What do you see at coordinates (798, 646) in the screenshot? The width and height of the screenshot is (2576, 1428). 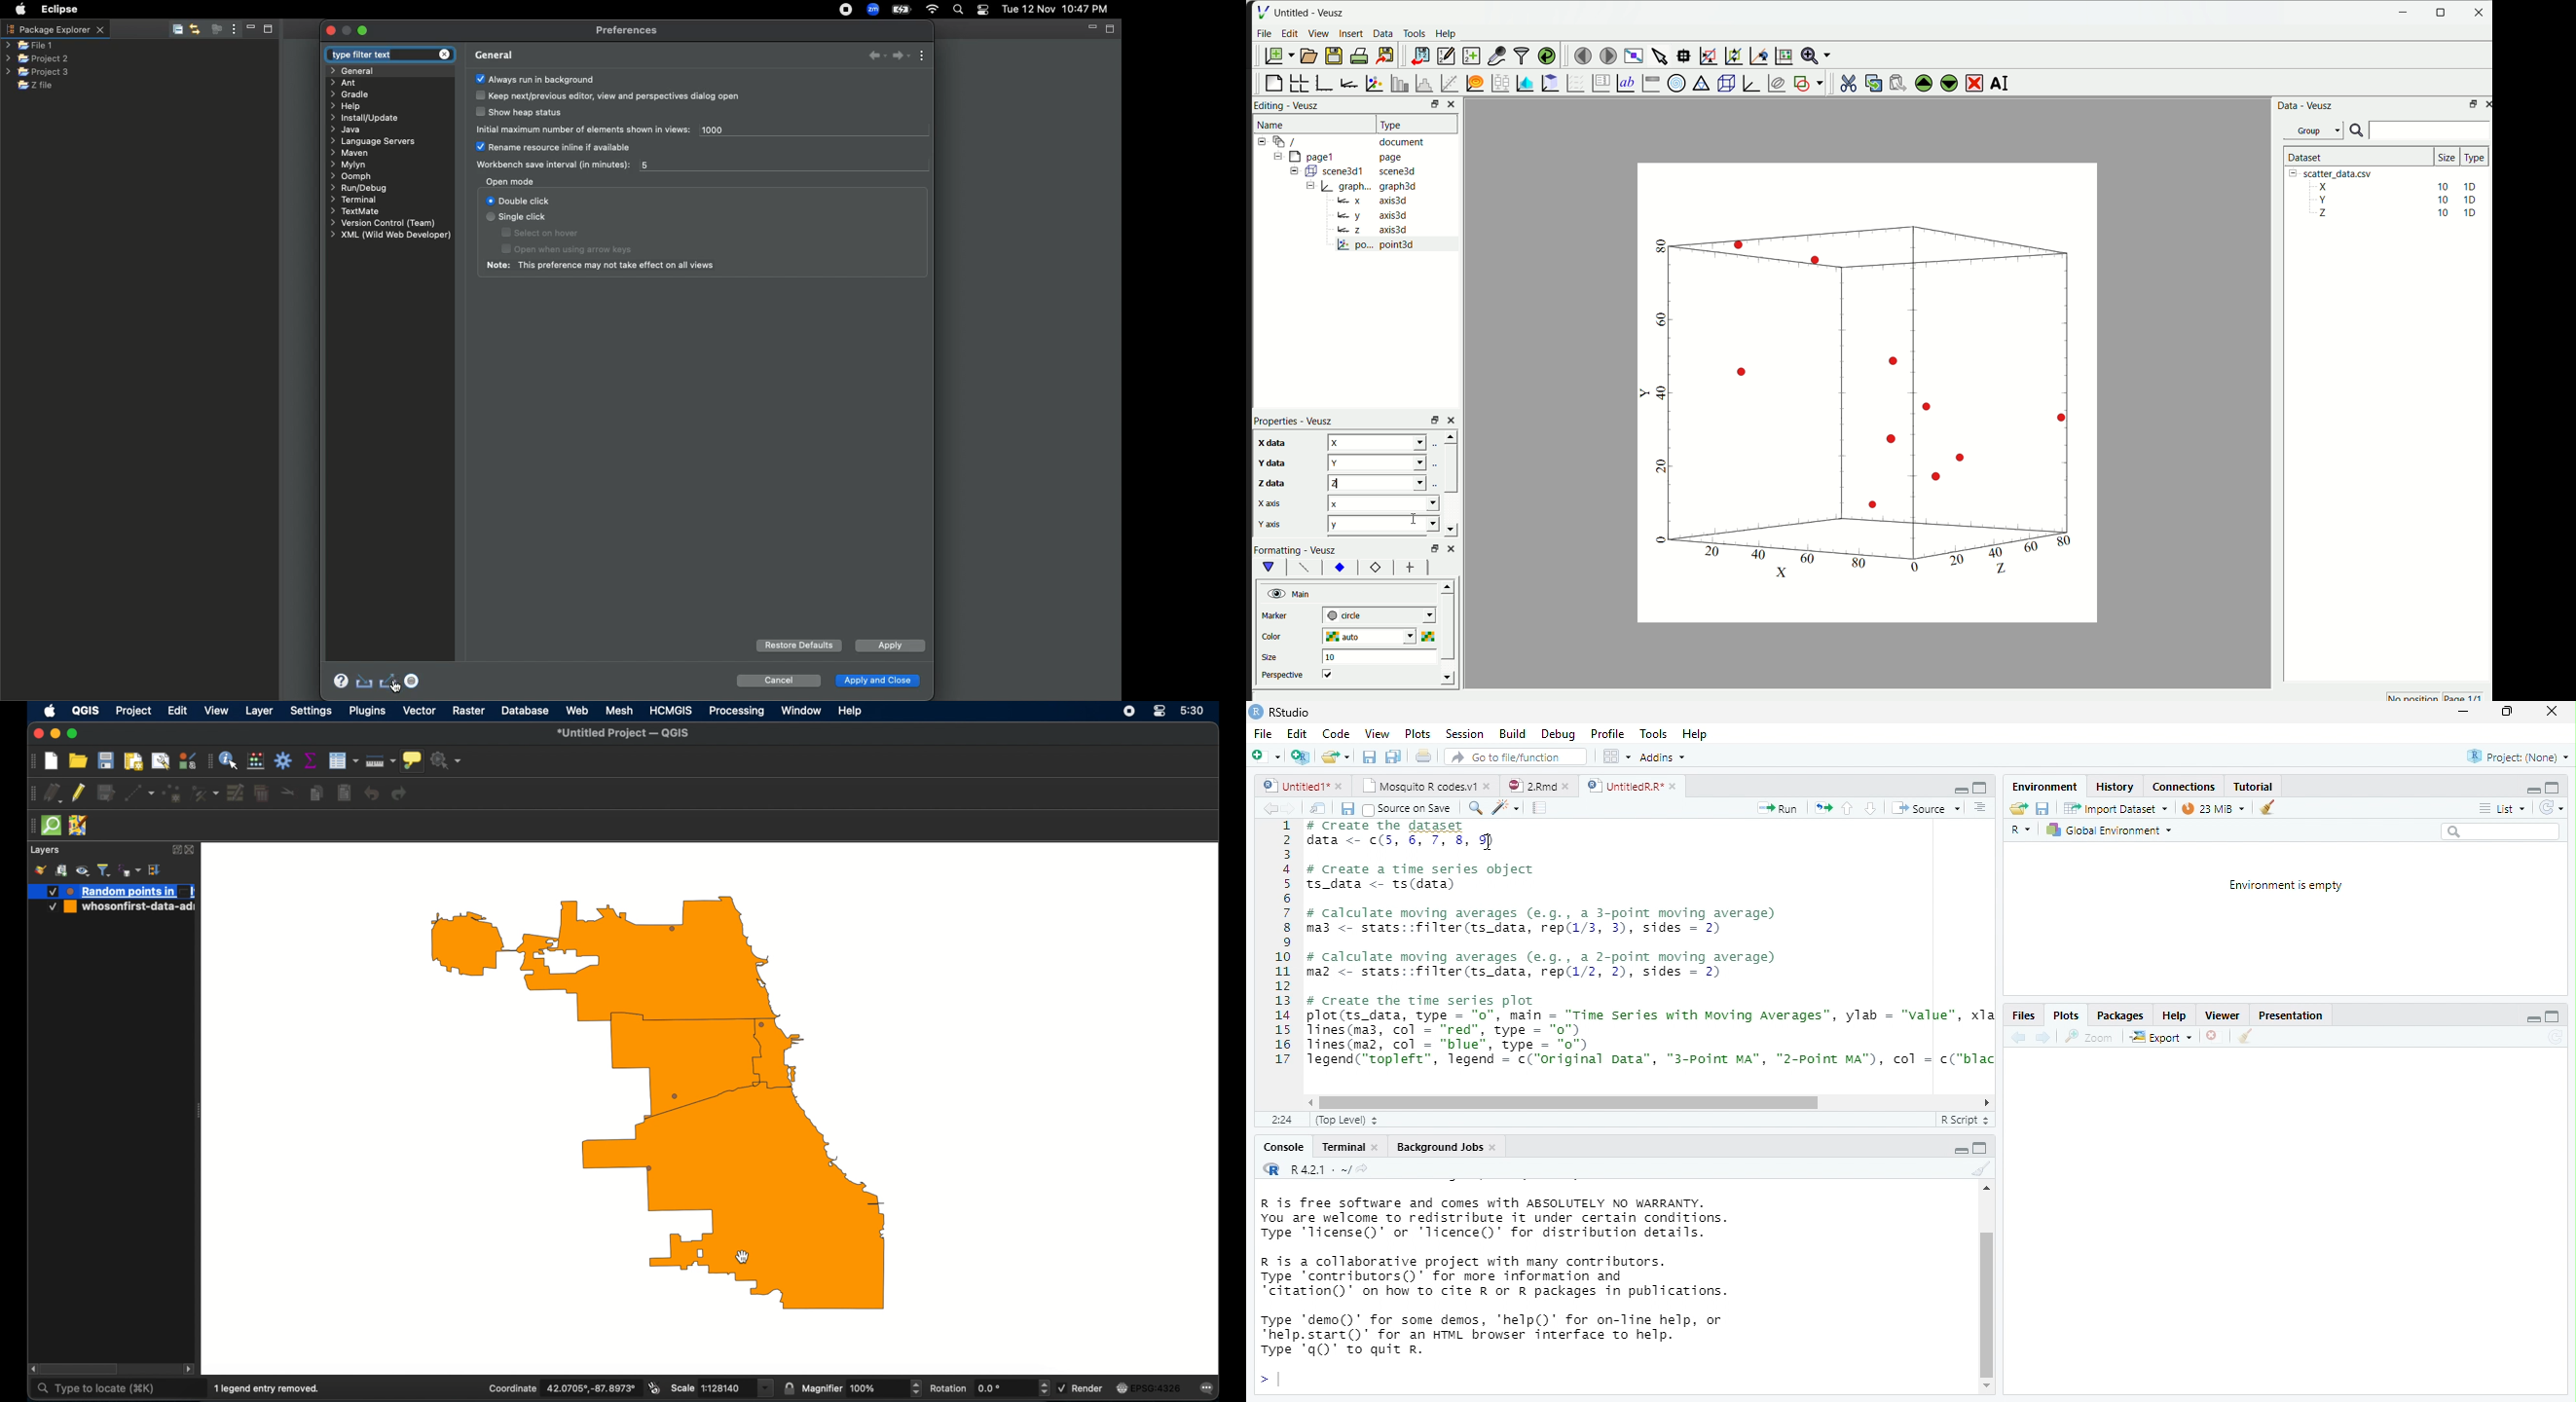 I see `Restore defaults` at bounding box center [798, 646].